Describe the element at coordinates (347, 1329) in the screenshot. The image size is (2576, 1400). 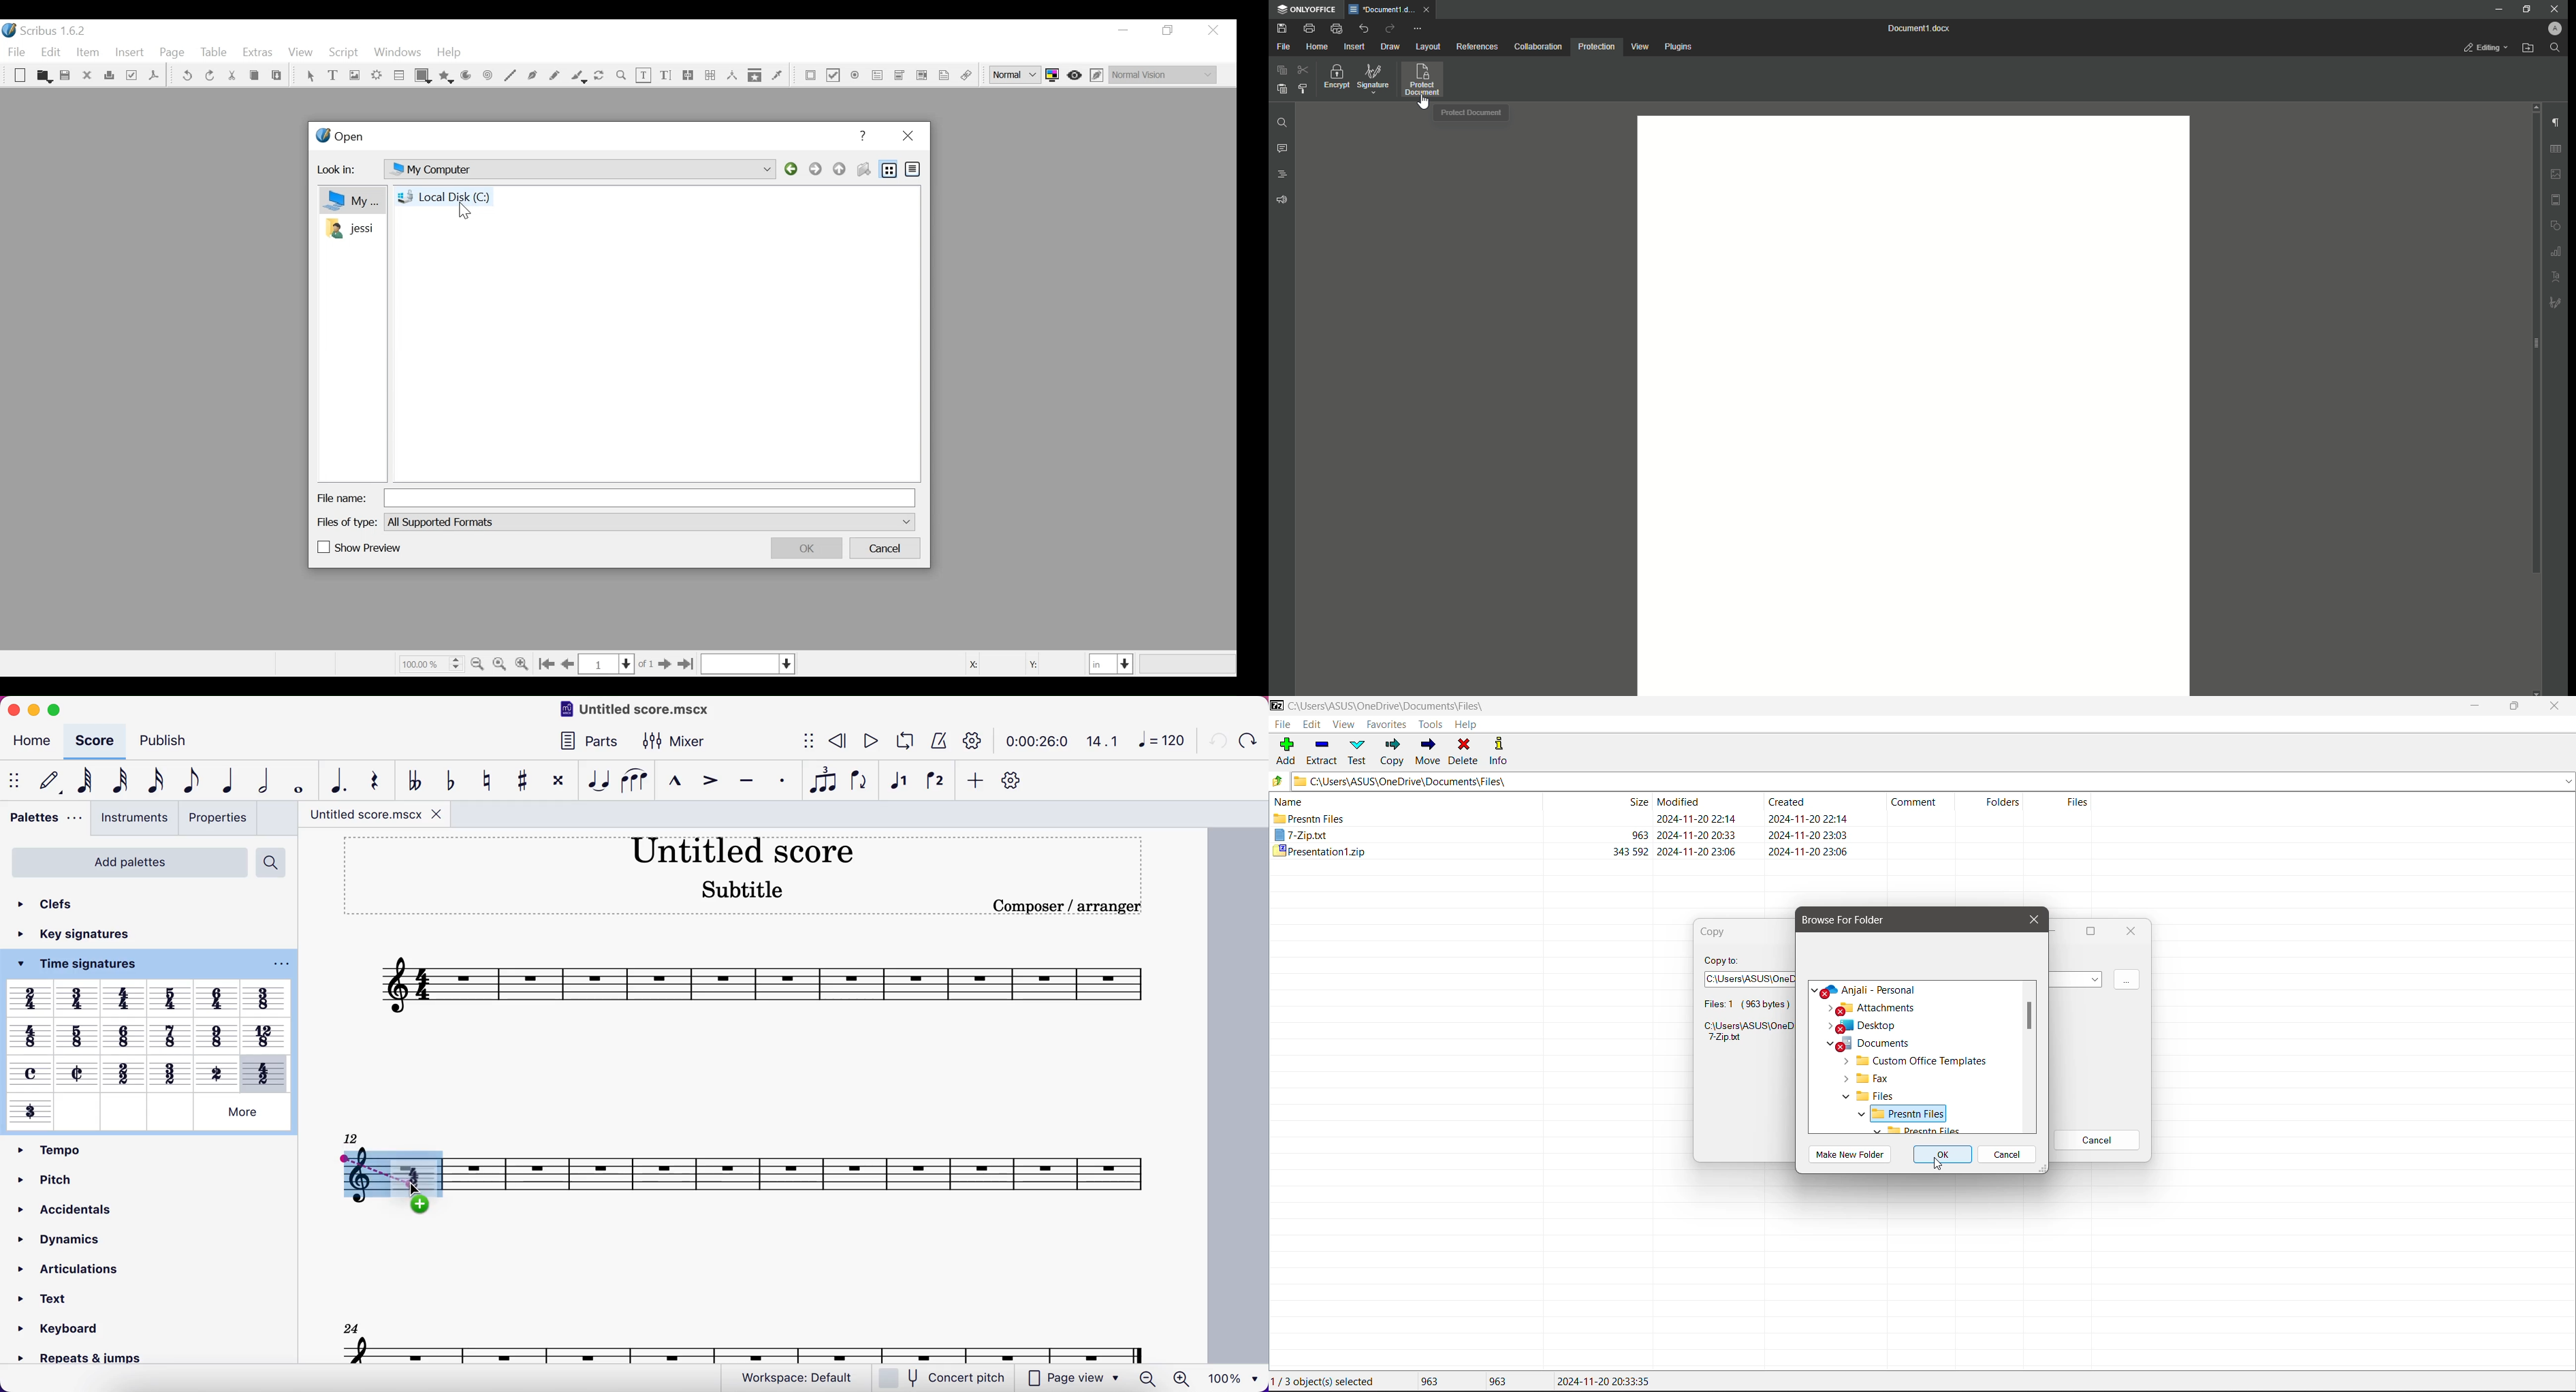
I see `24` at that location.